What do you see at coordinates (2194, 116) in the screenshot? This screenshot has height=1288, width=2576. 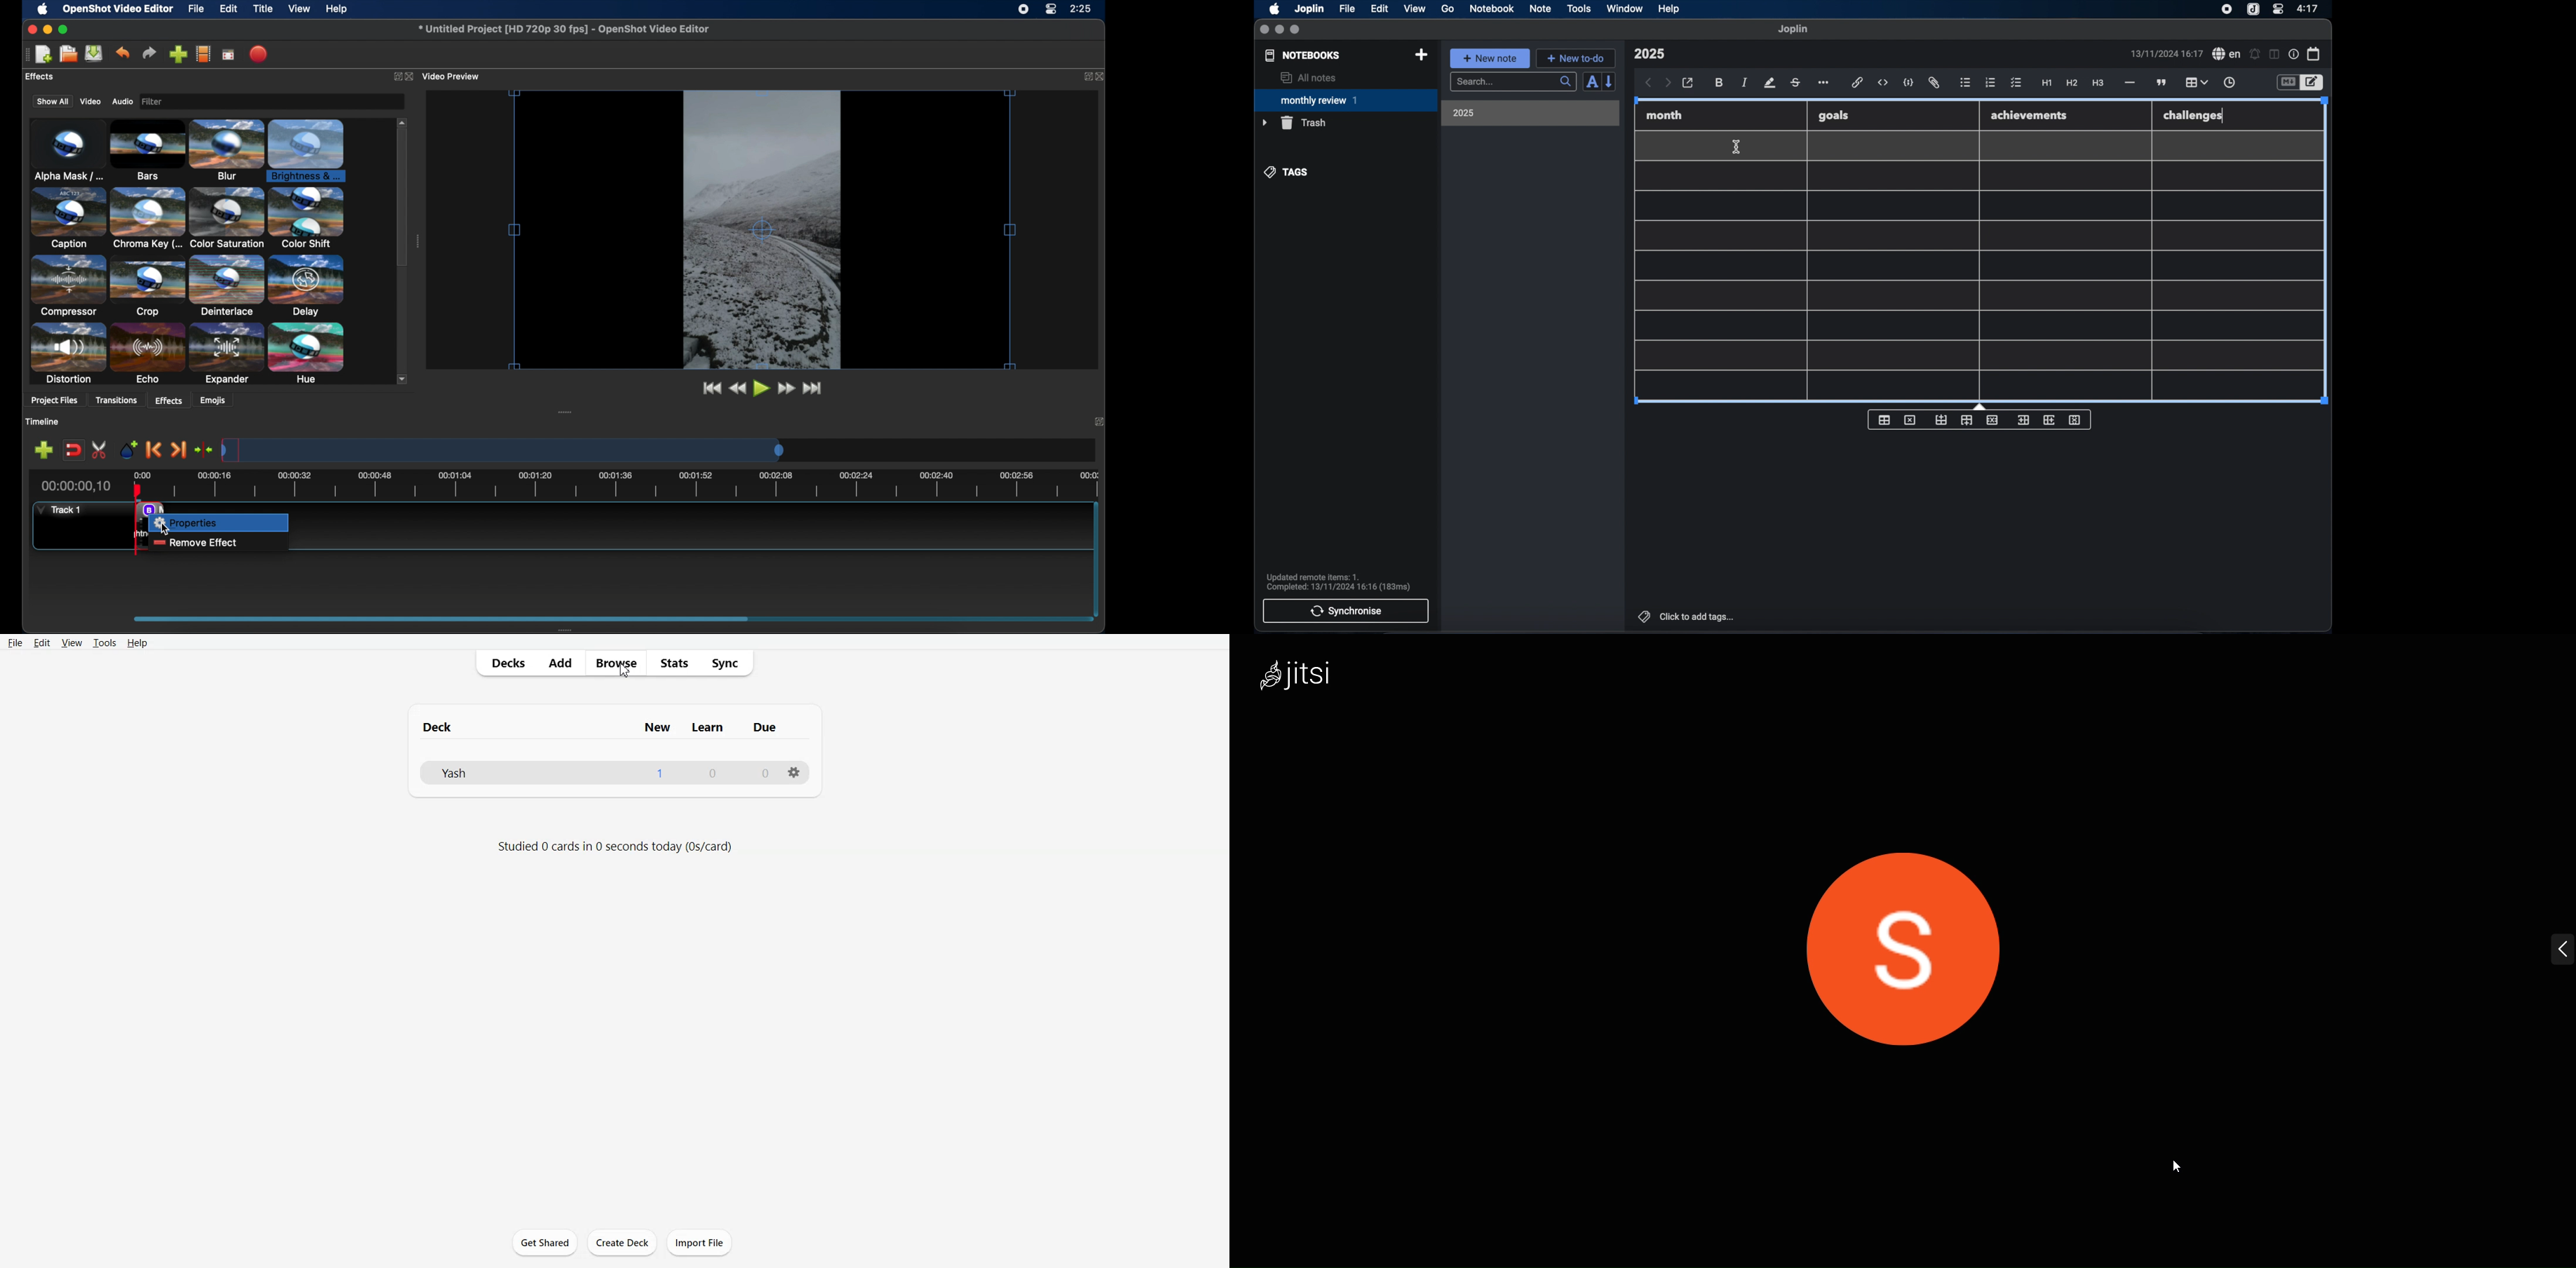 I see `challenges` at bounding box center [2194, 116].